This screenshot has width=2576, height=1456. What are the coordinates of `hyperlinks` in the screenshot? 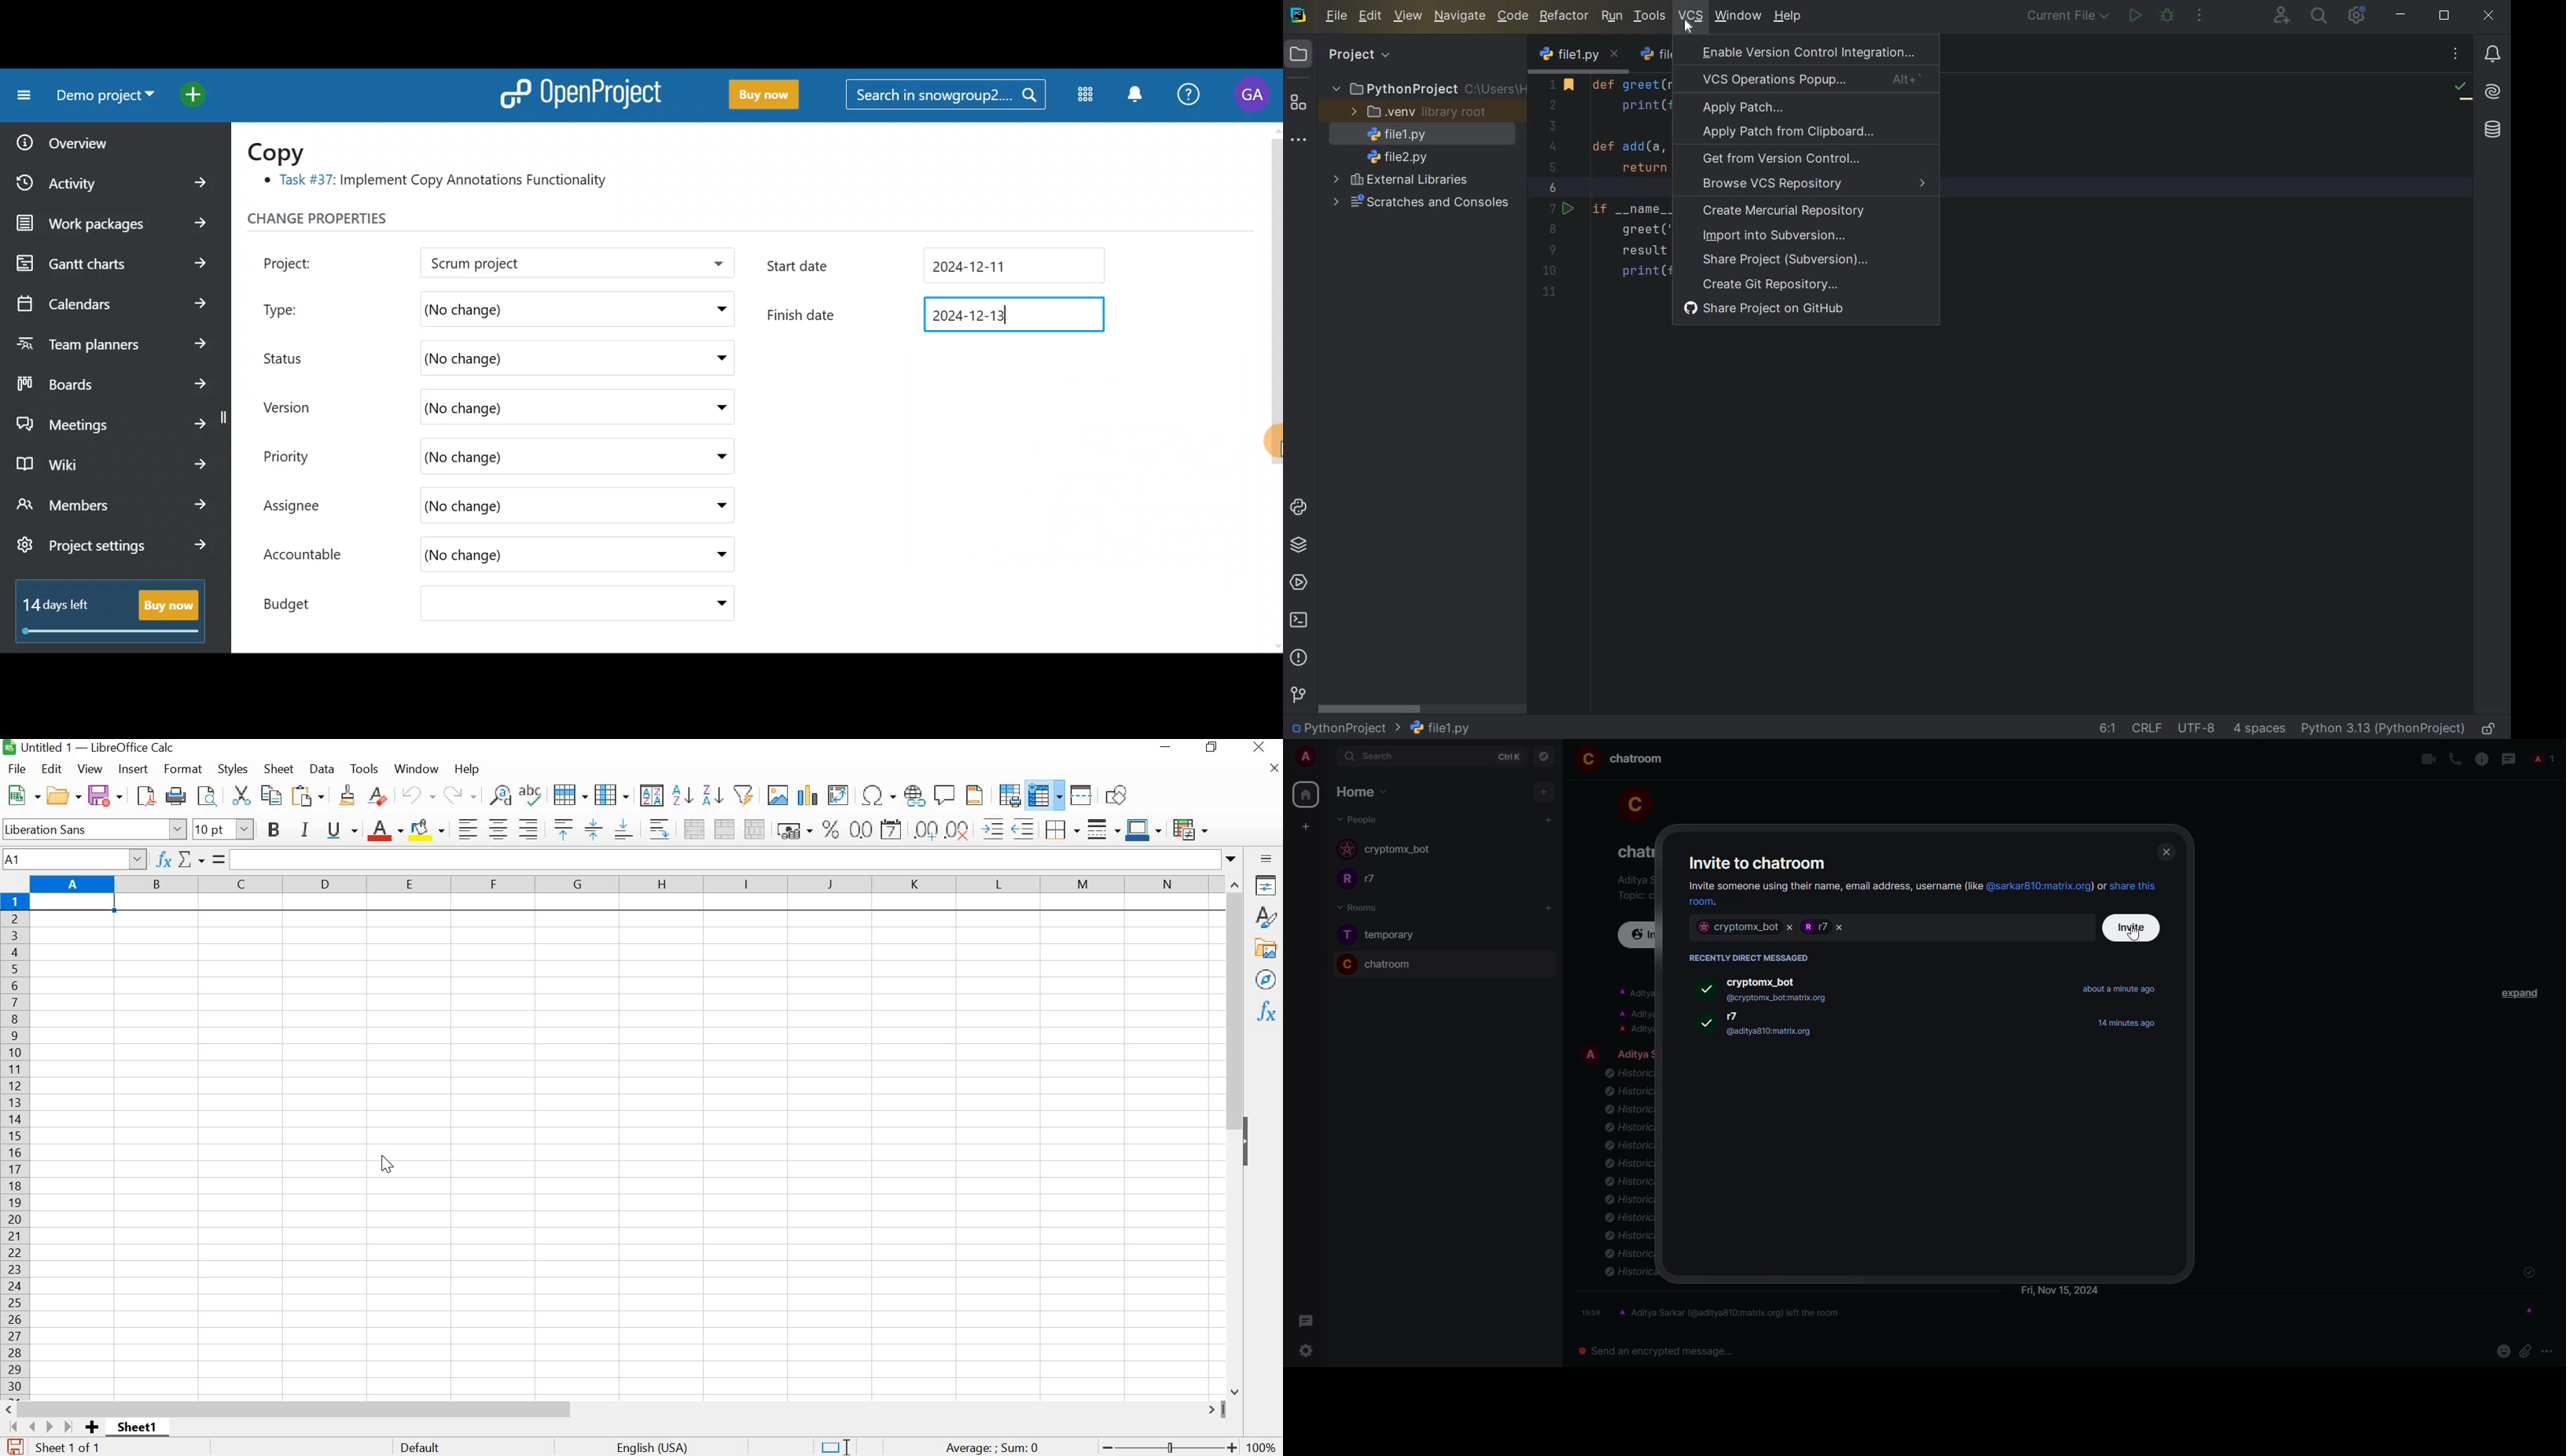 It's located at (2073, 887).